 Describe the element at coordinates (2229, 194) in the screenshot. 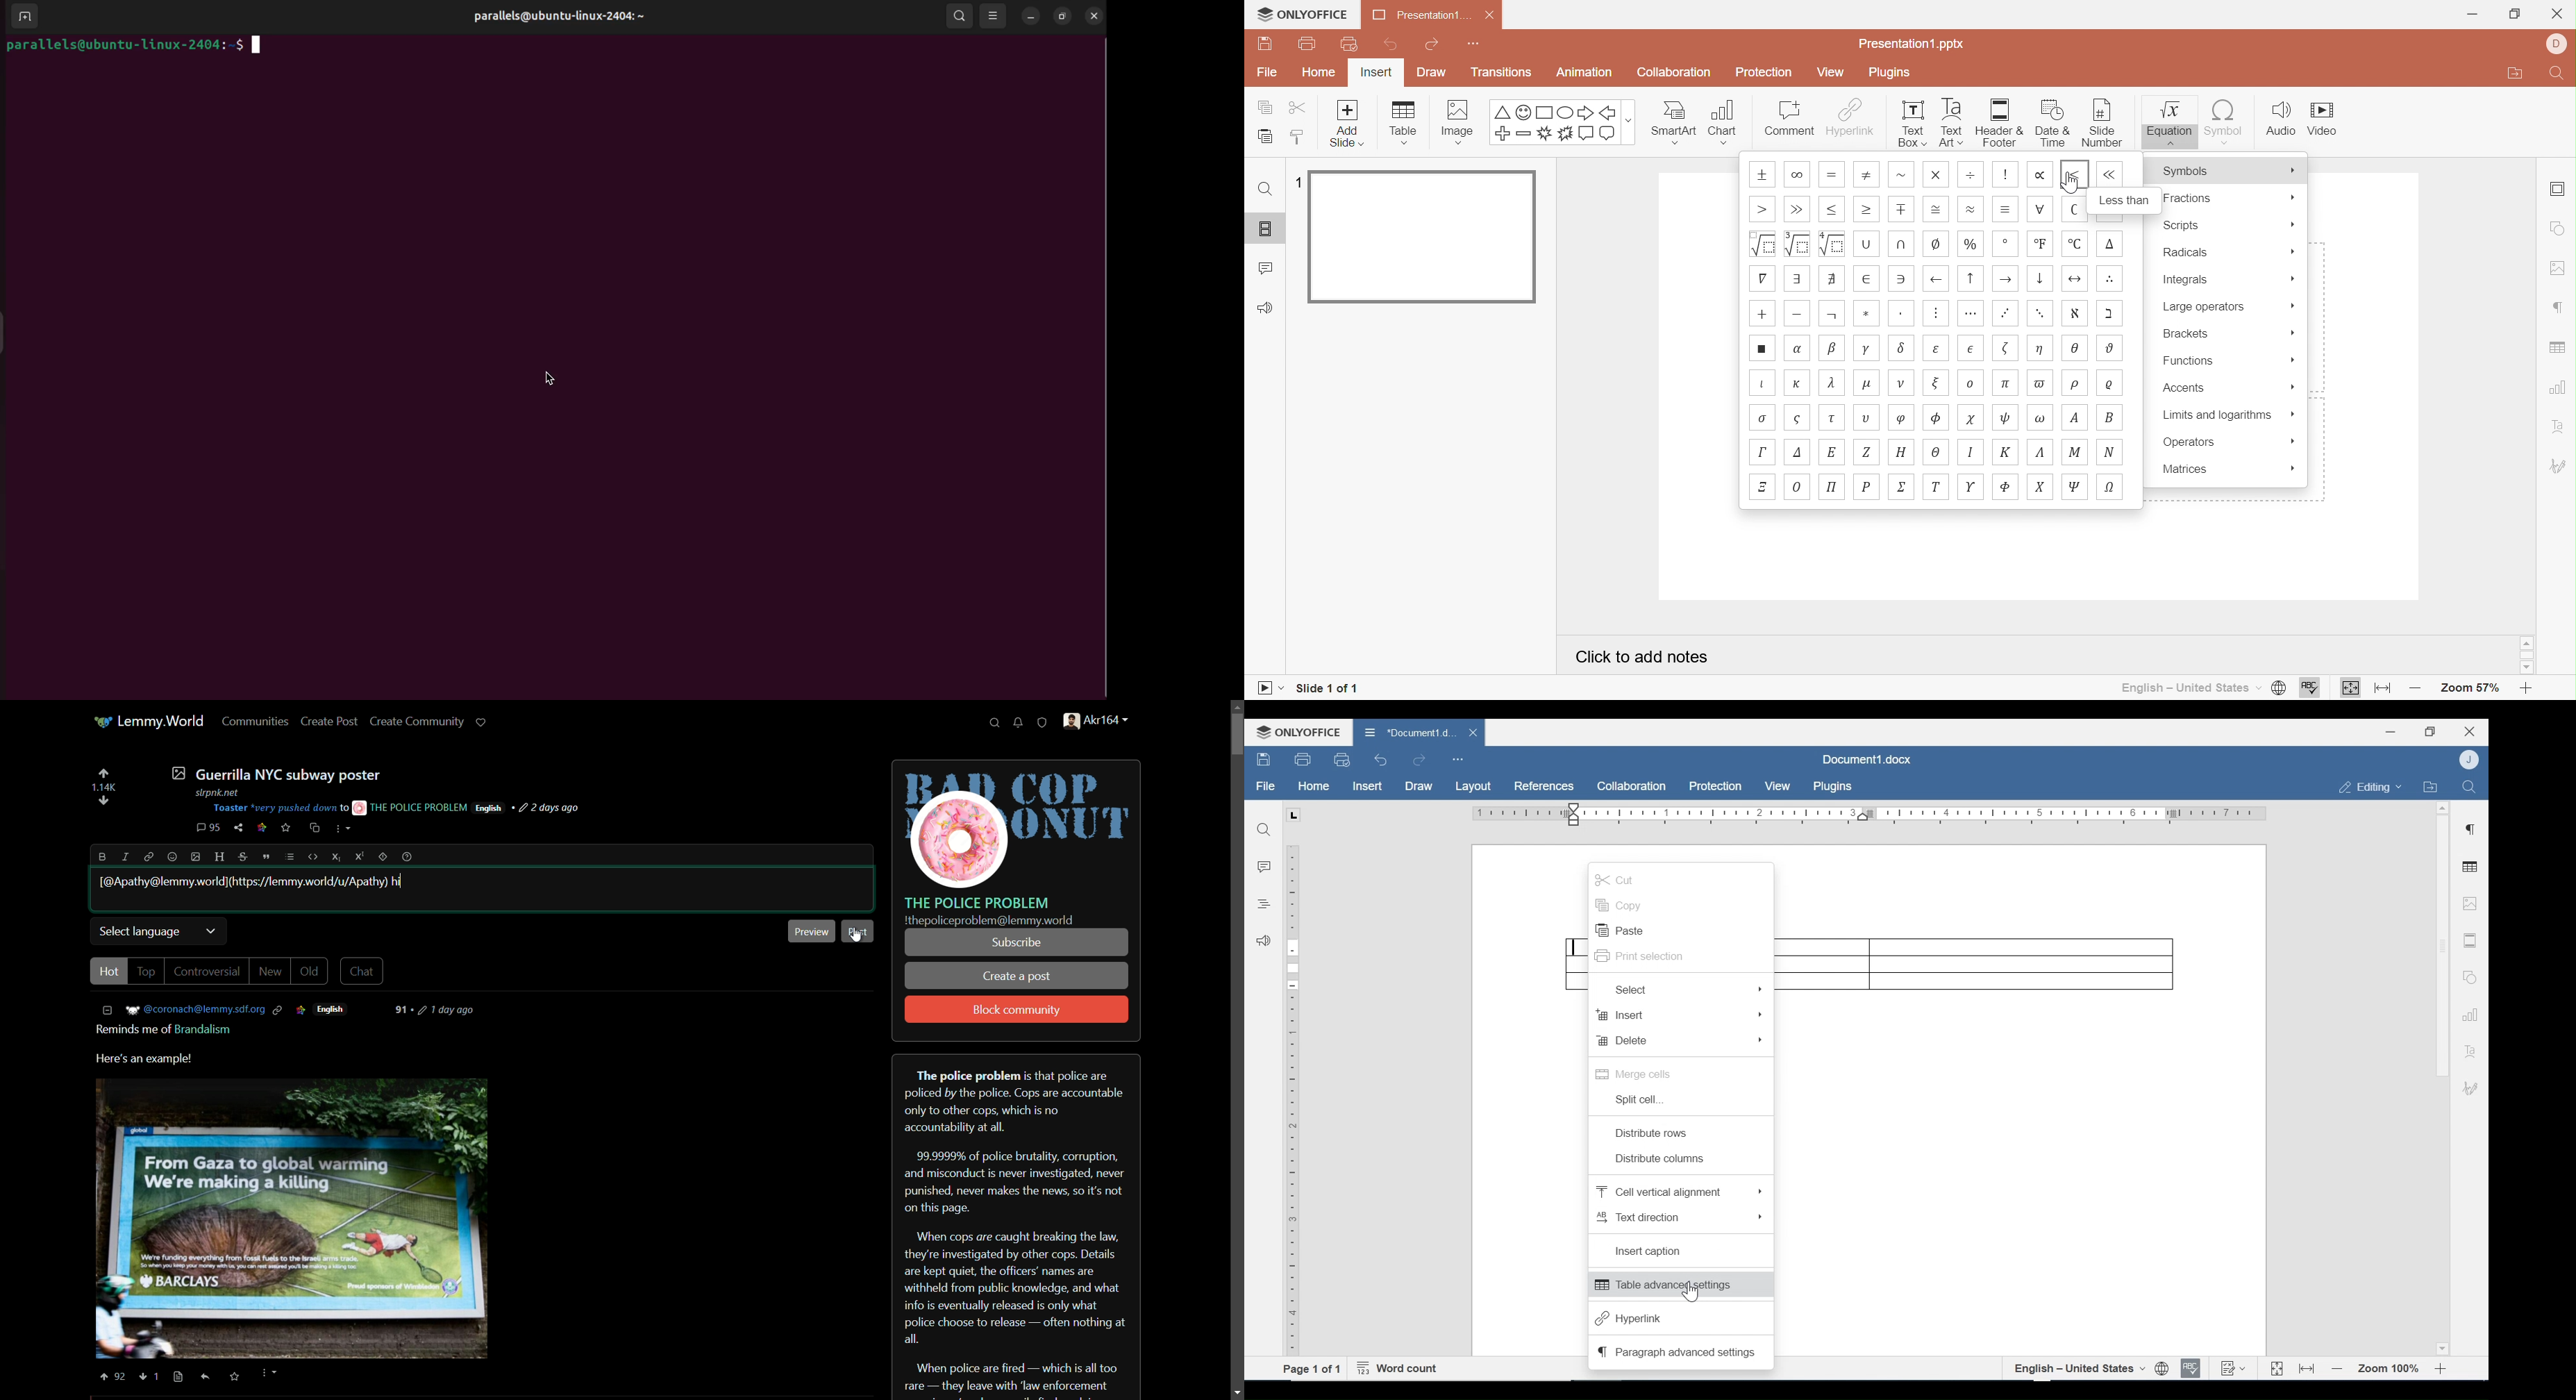

I see `Fractions` at that location.